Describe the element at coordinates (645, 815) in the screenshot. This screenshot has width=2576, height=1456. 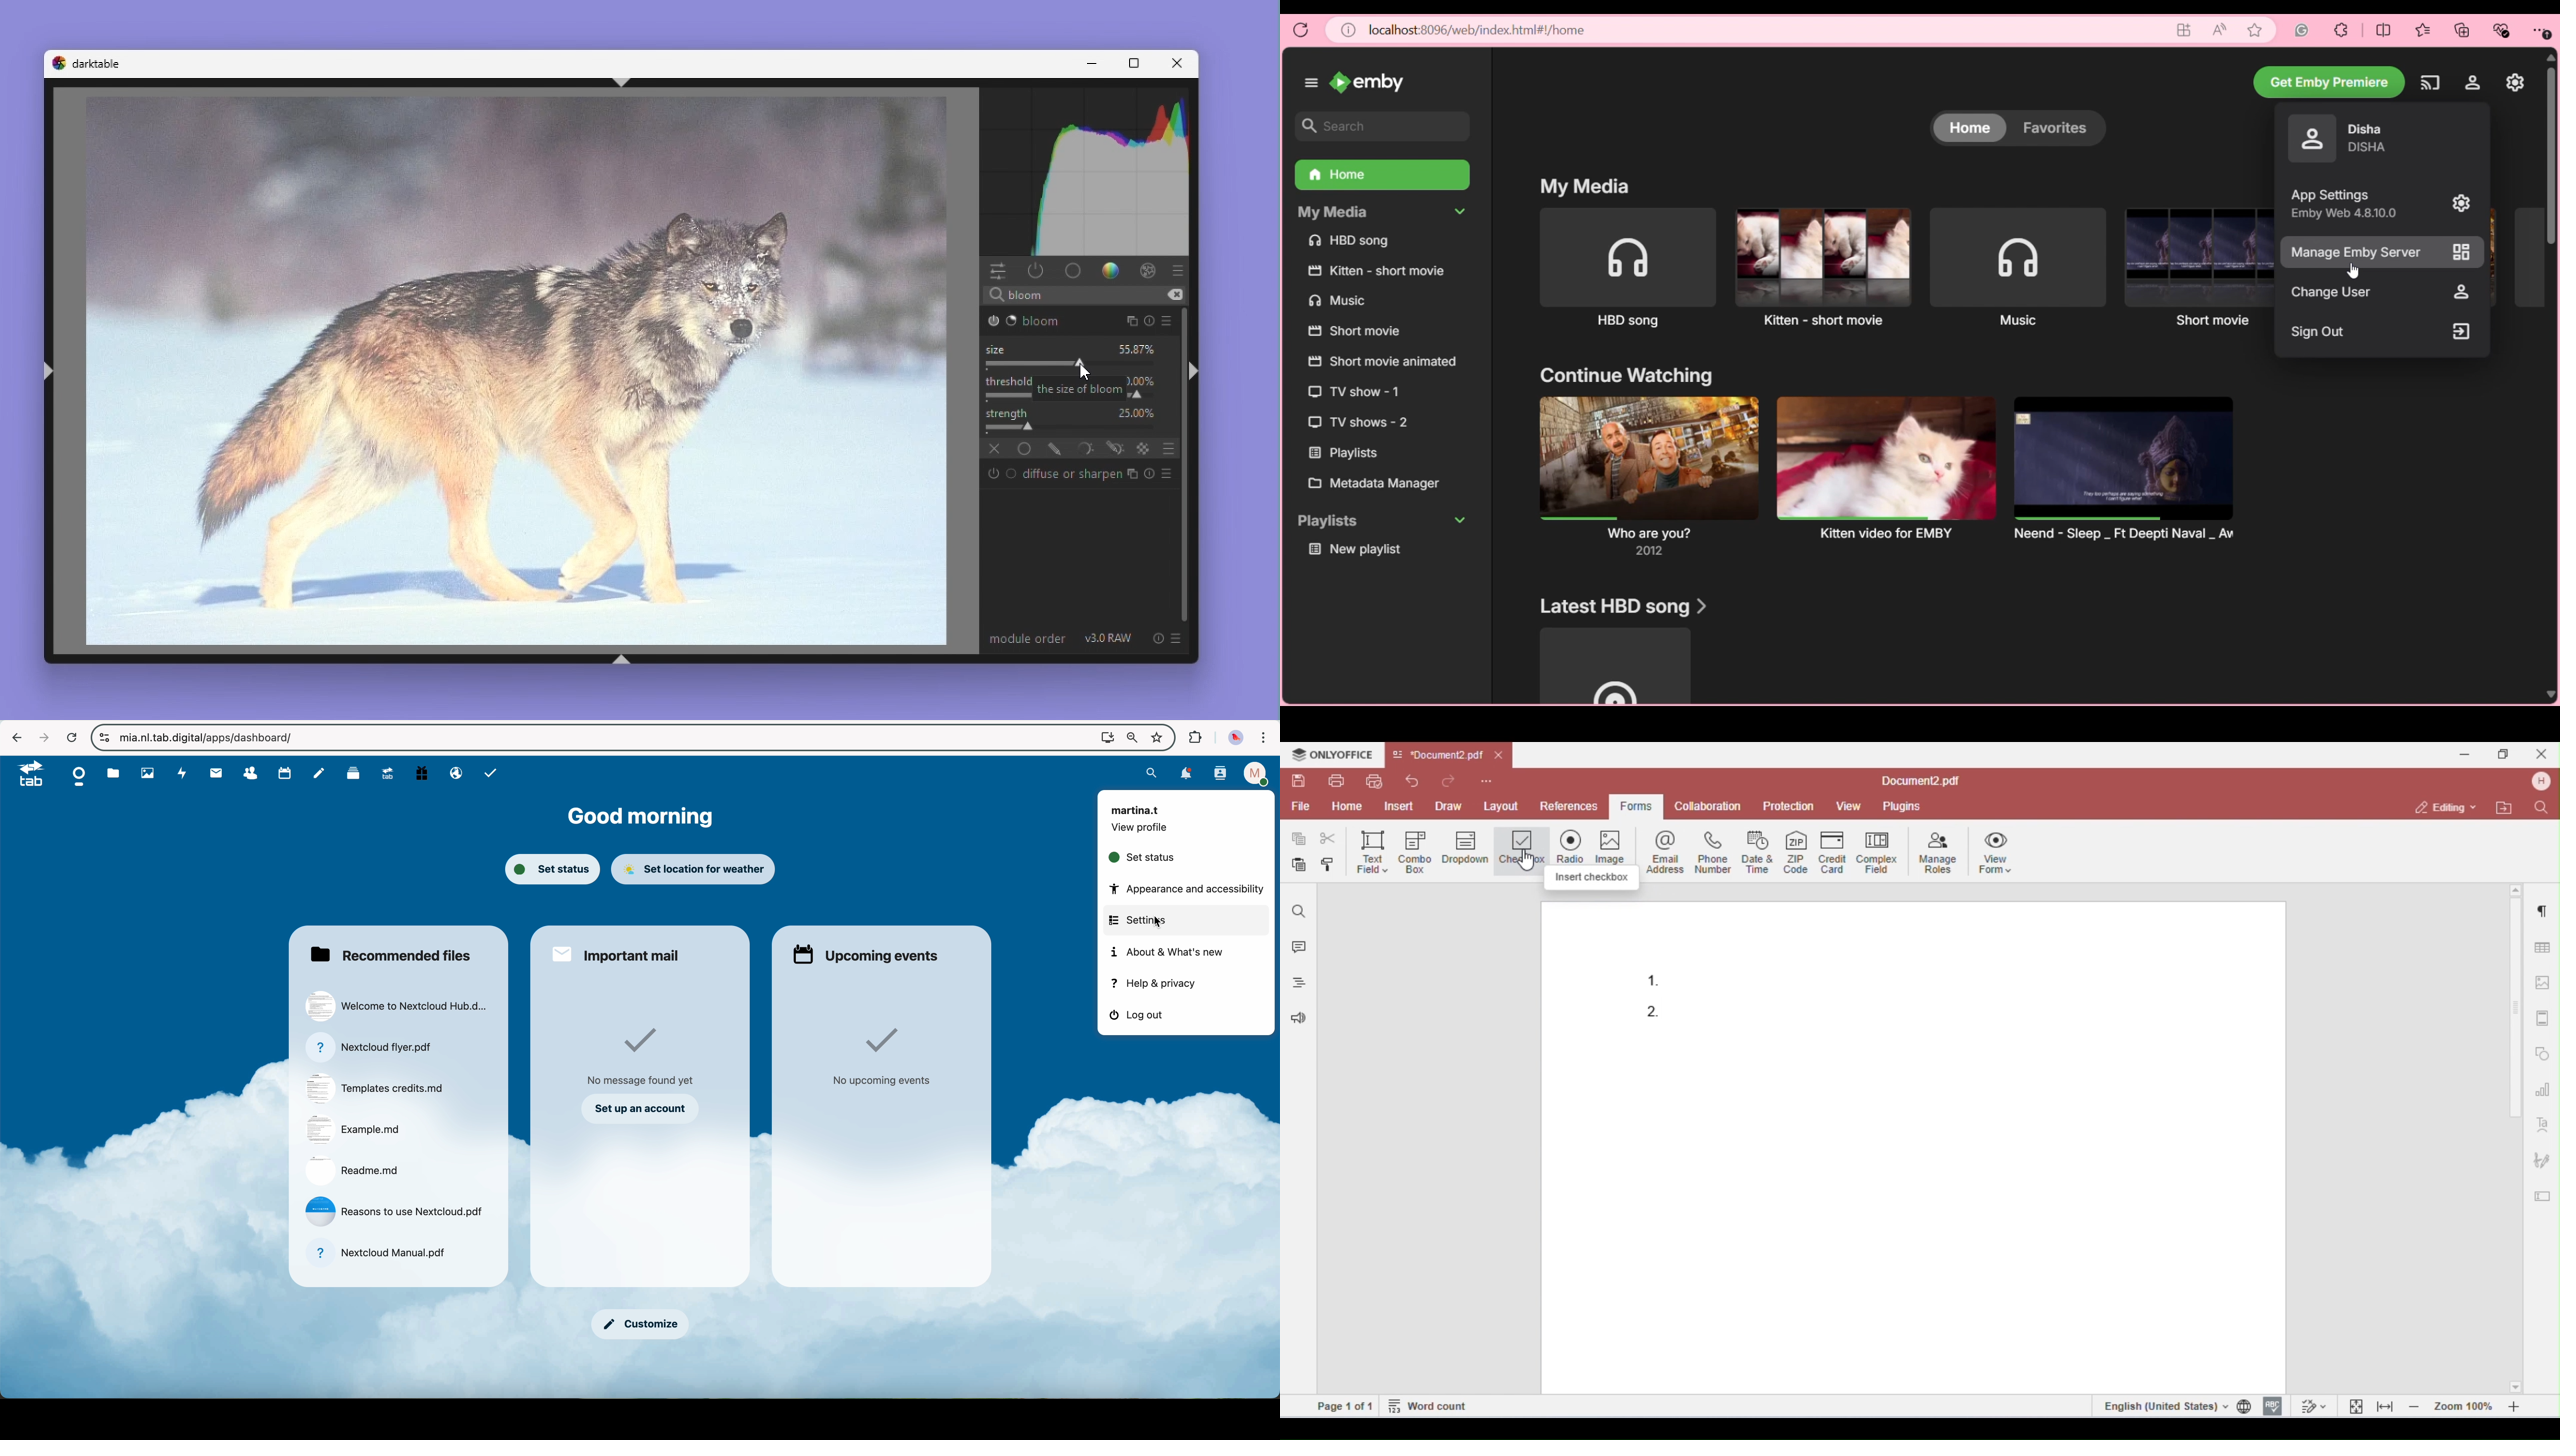
I see `good morning` at that location.